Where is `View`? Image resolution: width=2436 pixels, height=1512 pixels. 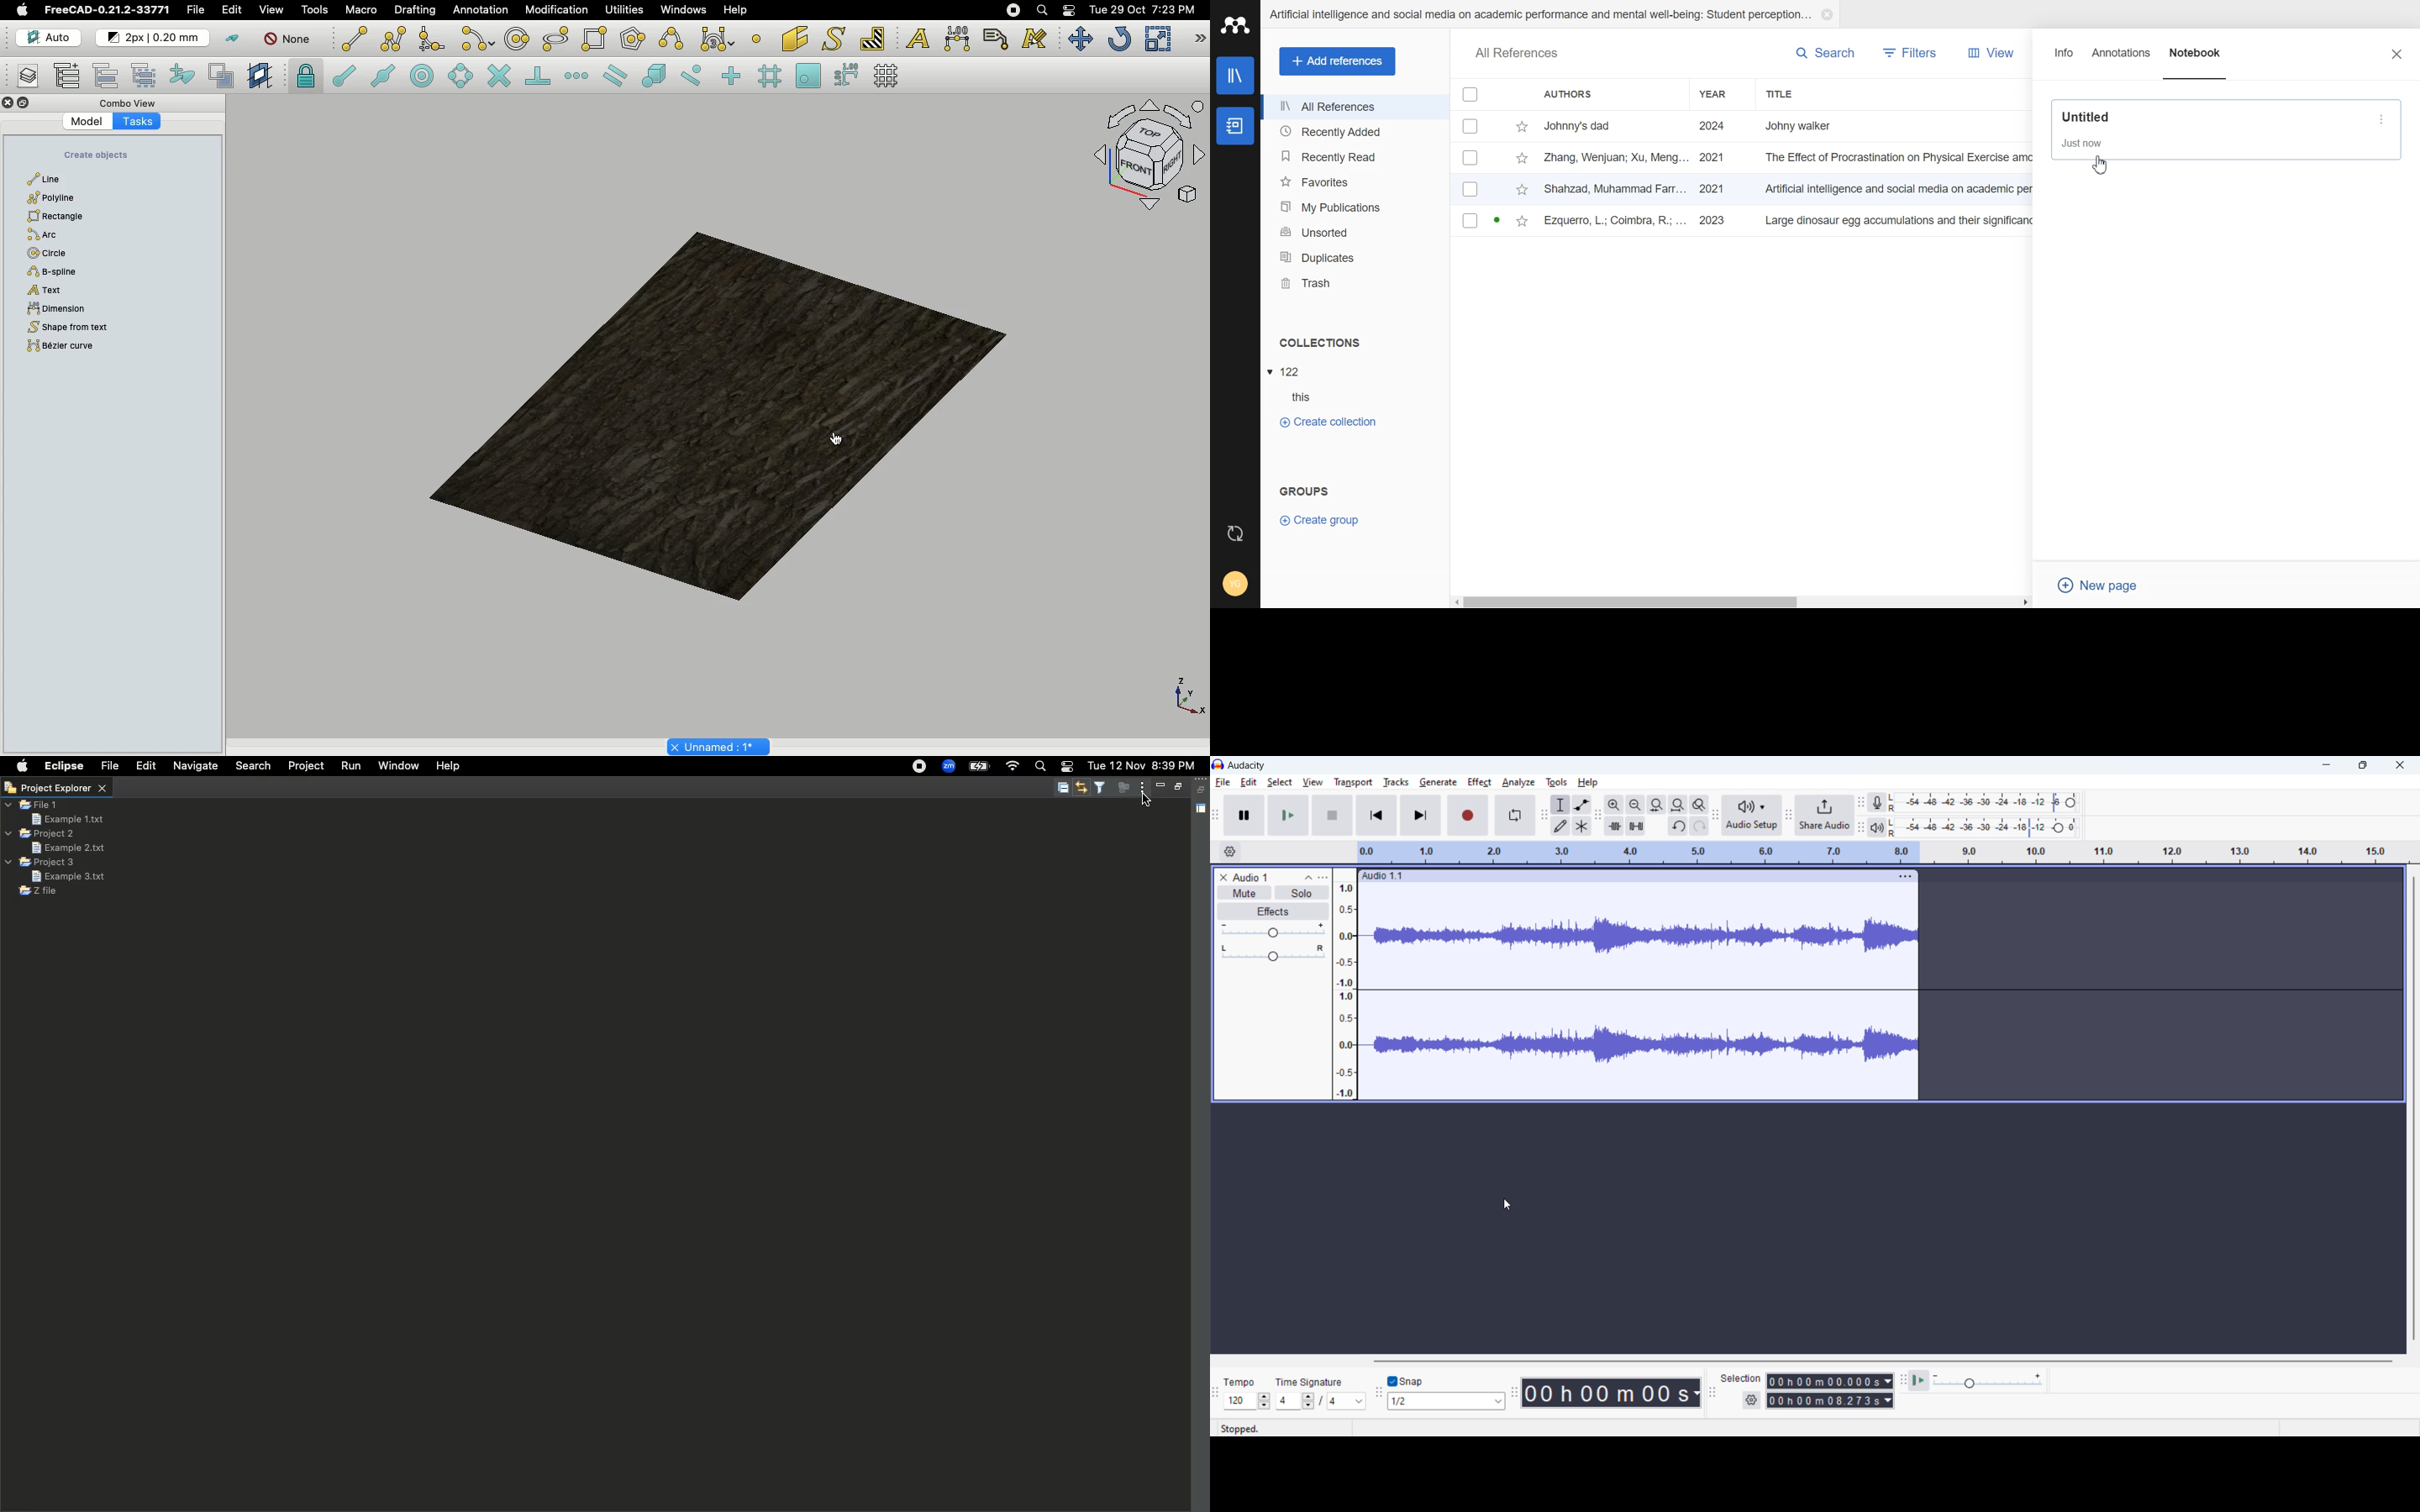
View is located at coordinates (268, 10).